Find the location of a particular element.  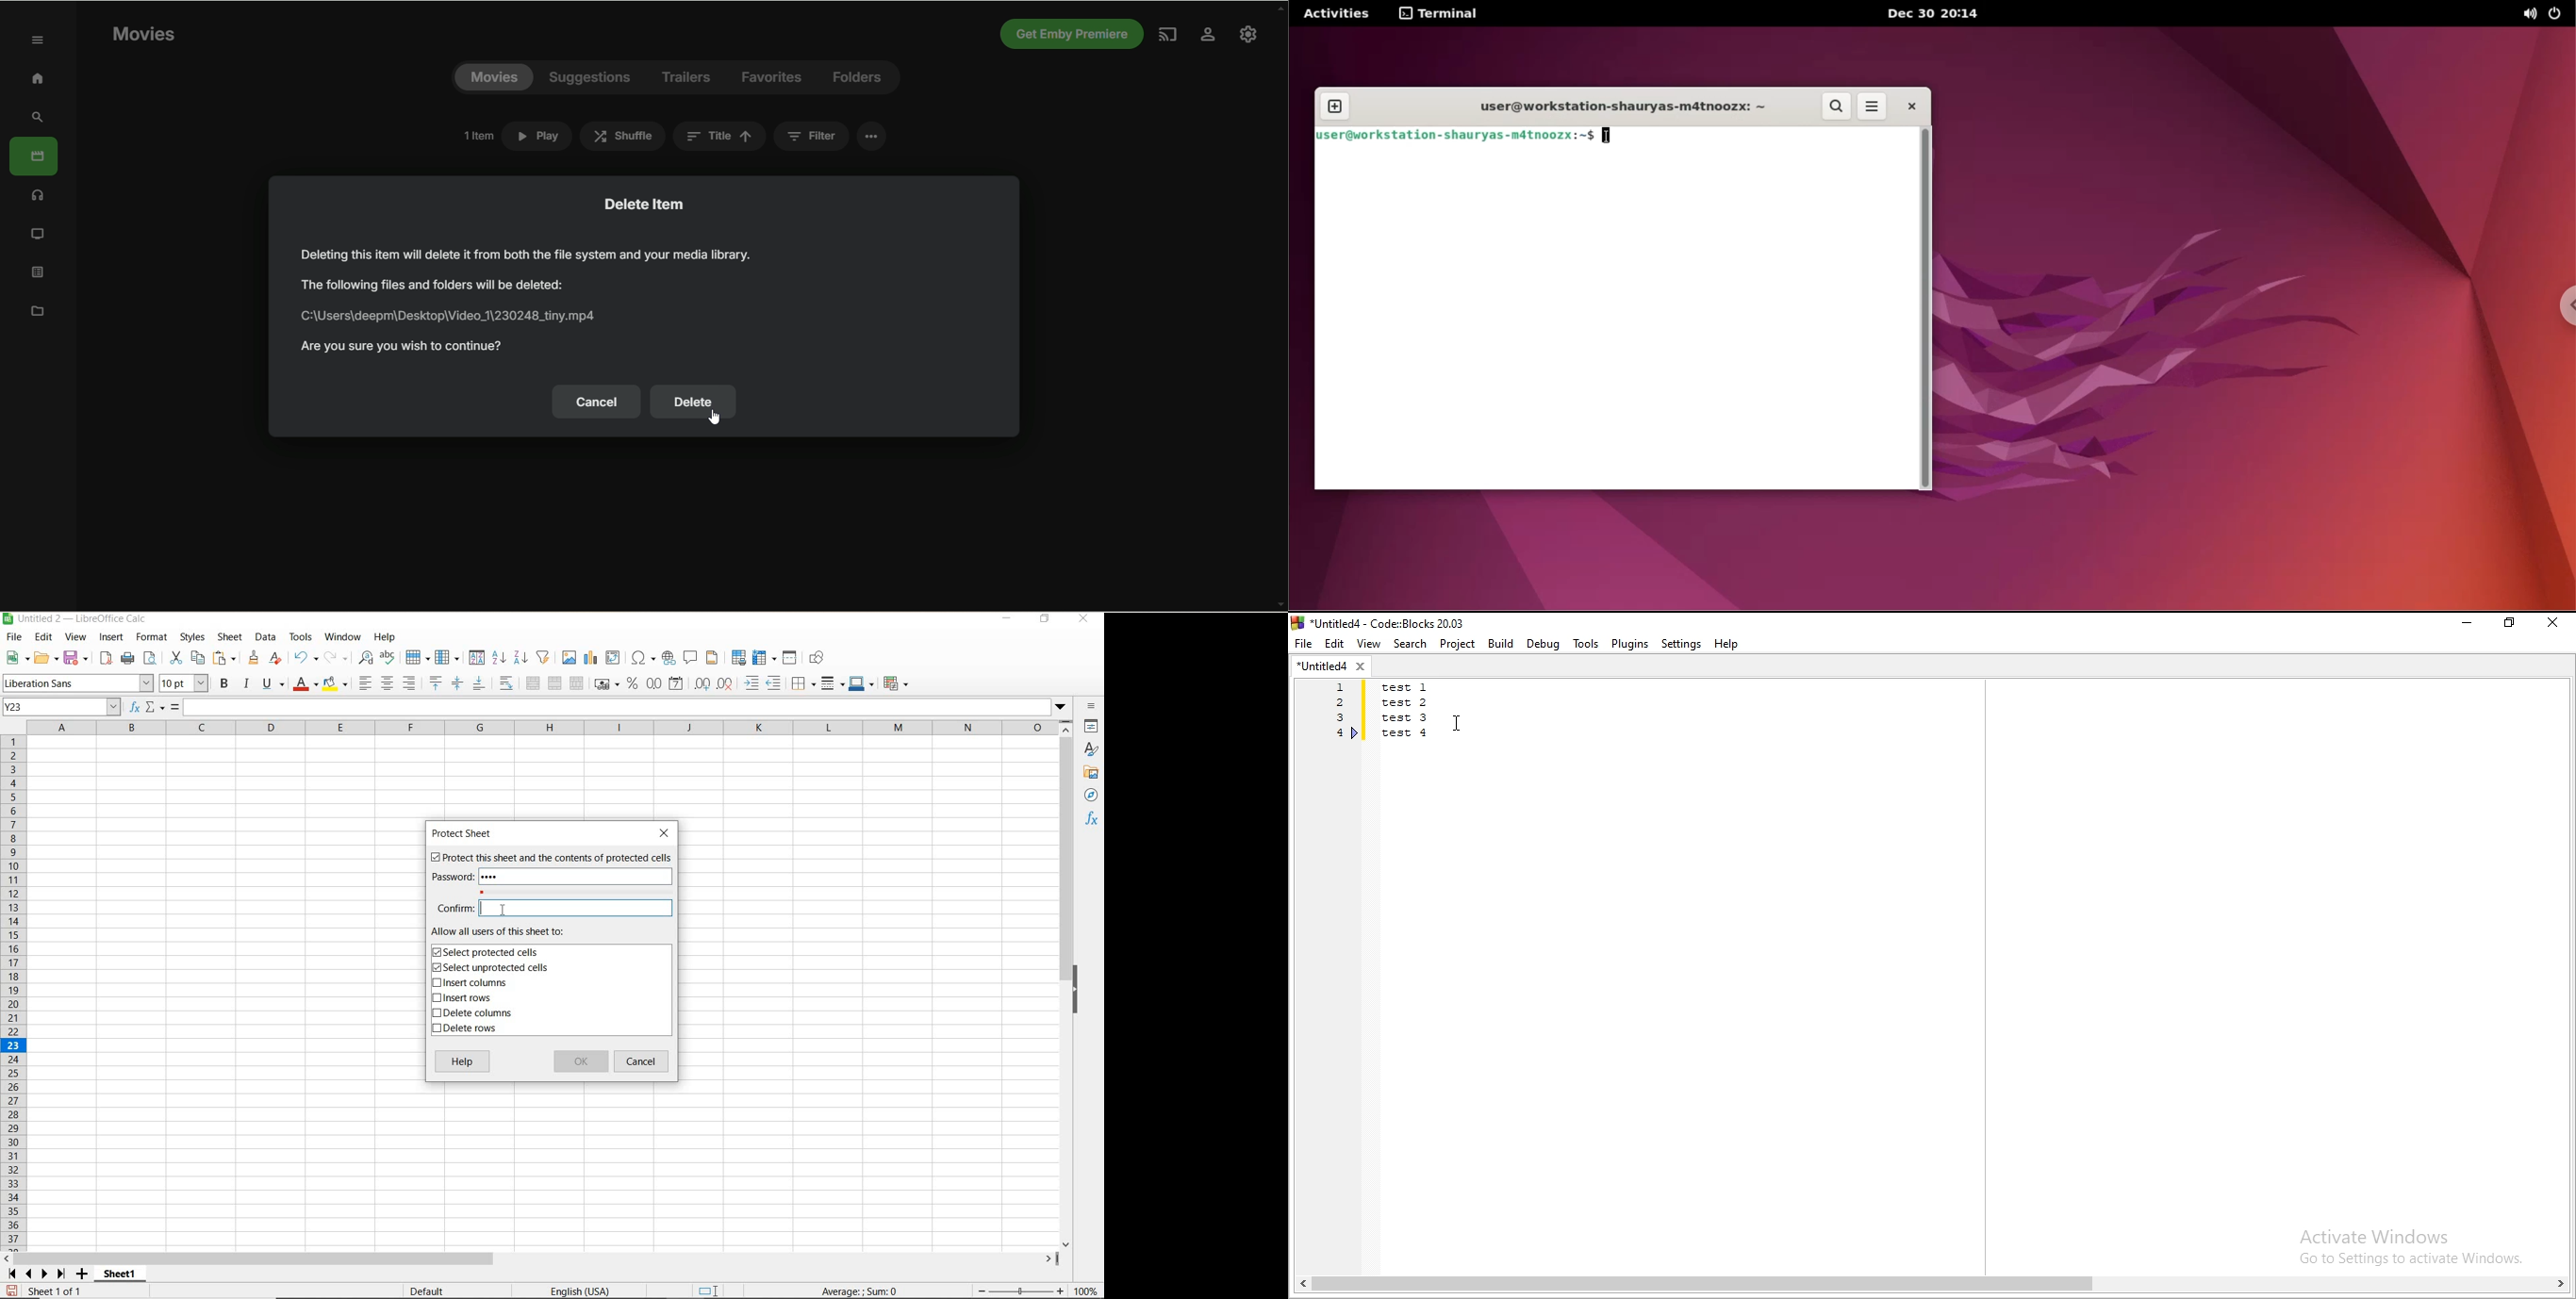

Plugins  is located at coordinates (1630, 644).